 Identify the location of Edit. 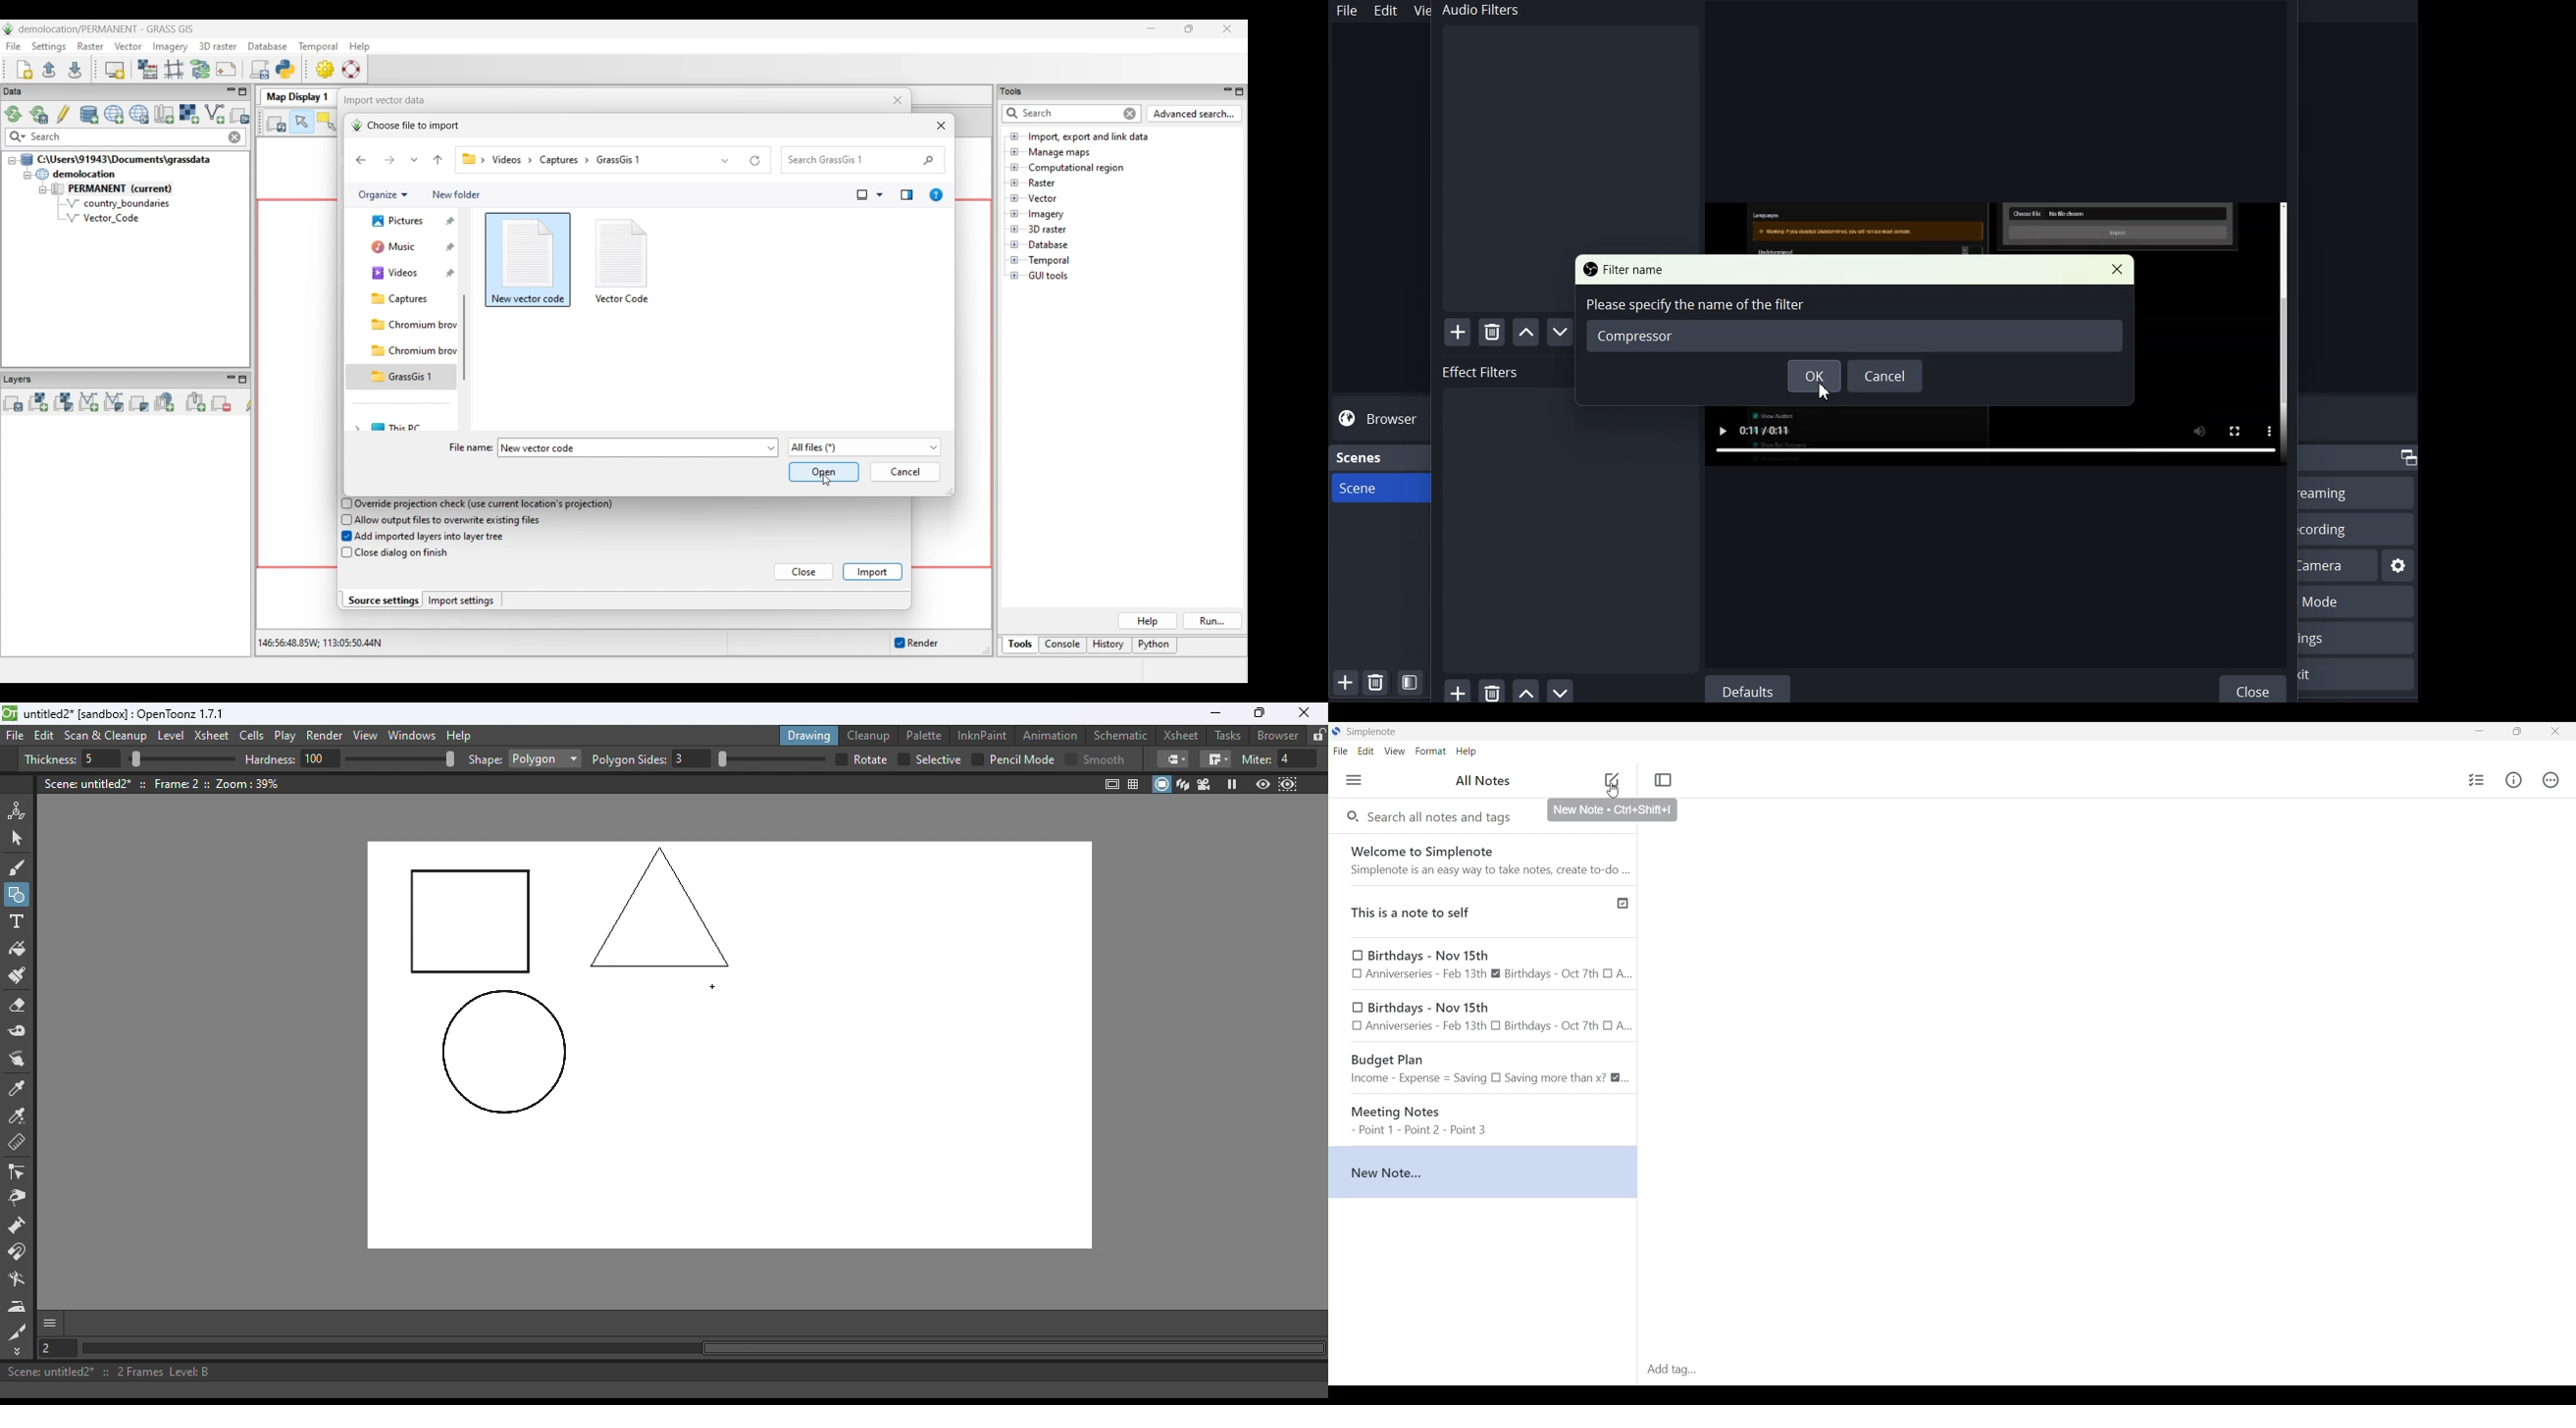
(1387, 10).